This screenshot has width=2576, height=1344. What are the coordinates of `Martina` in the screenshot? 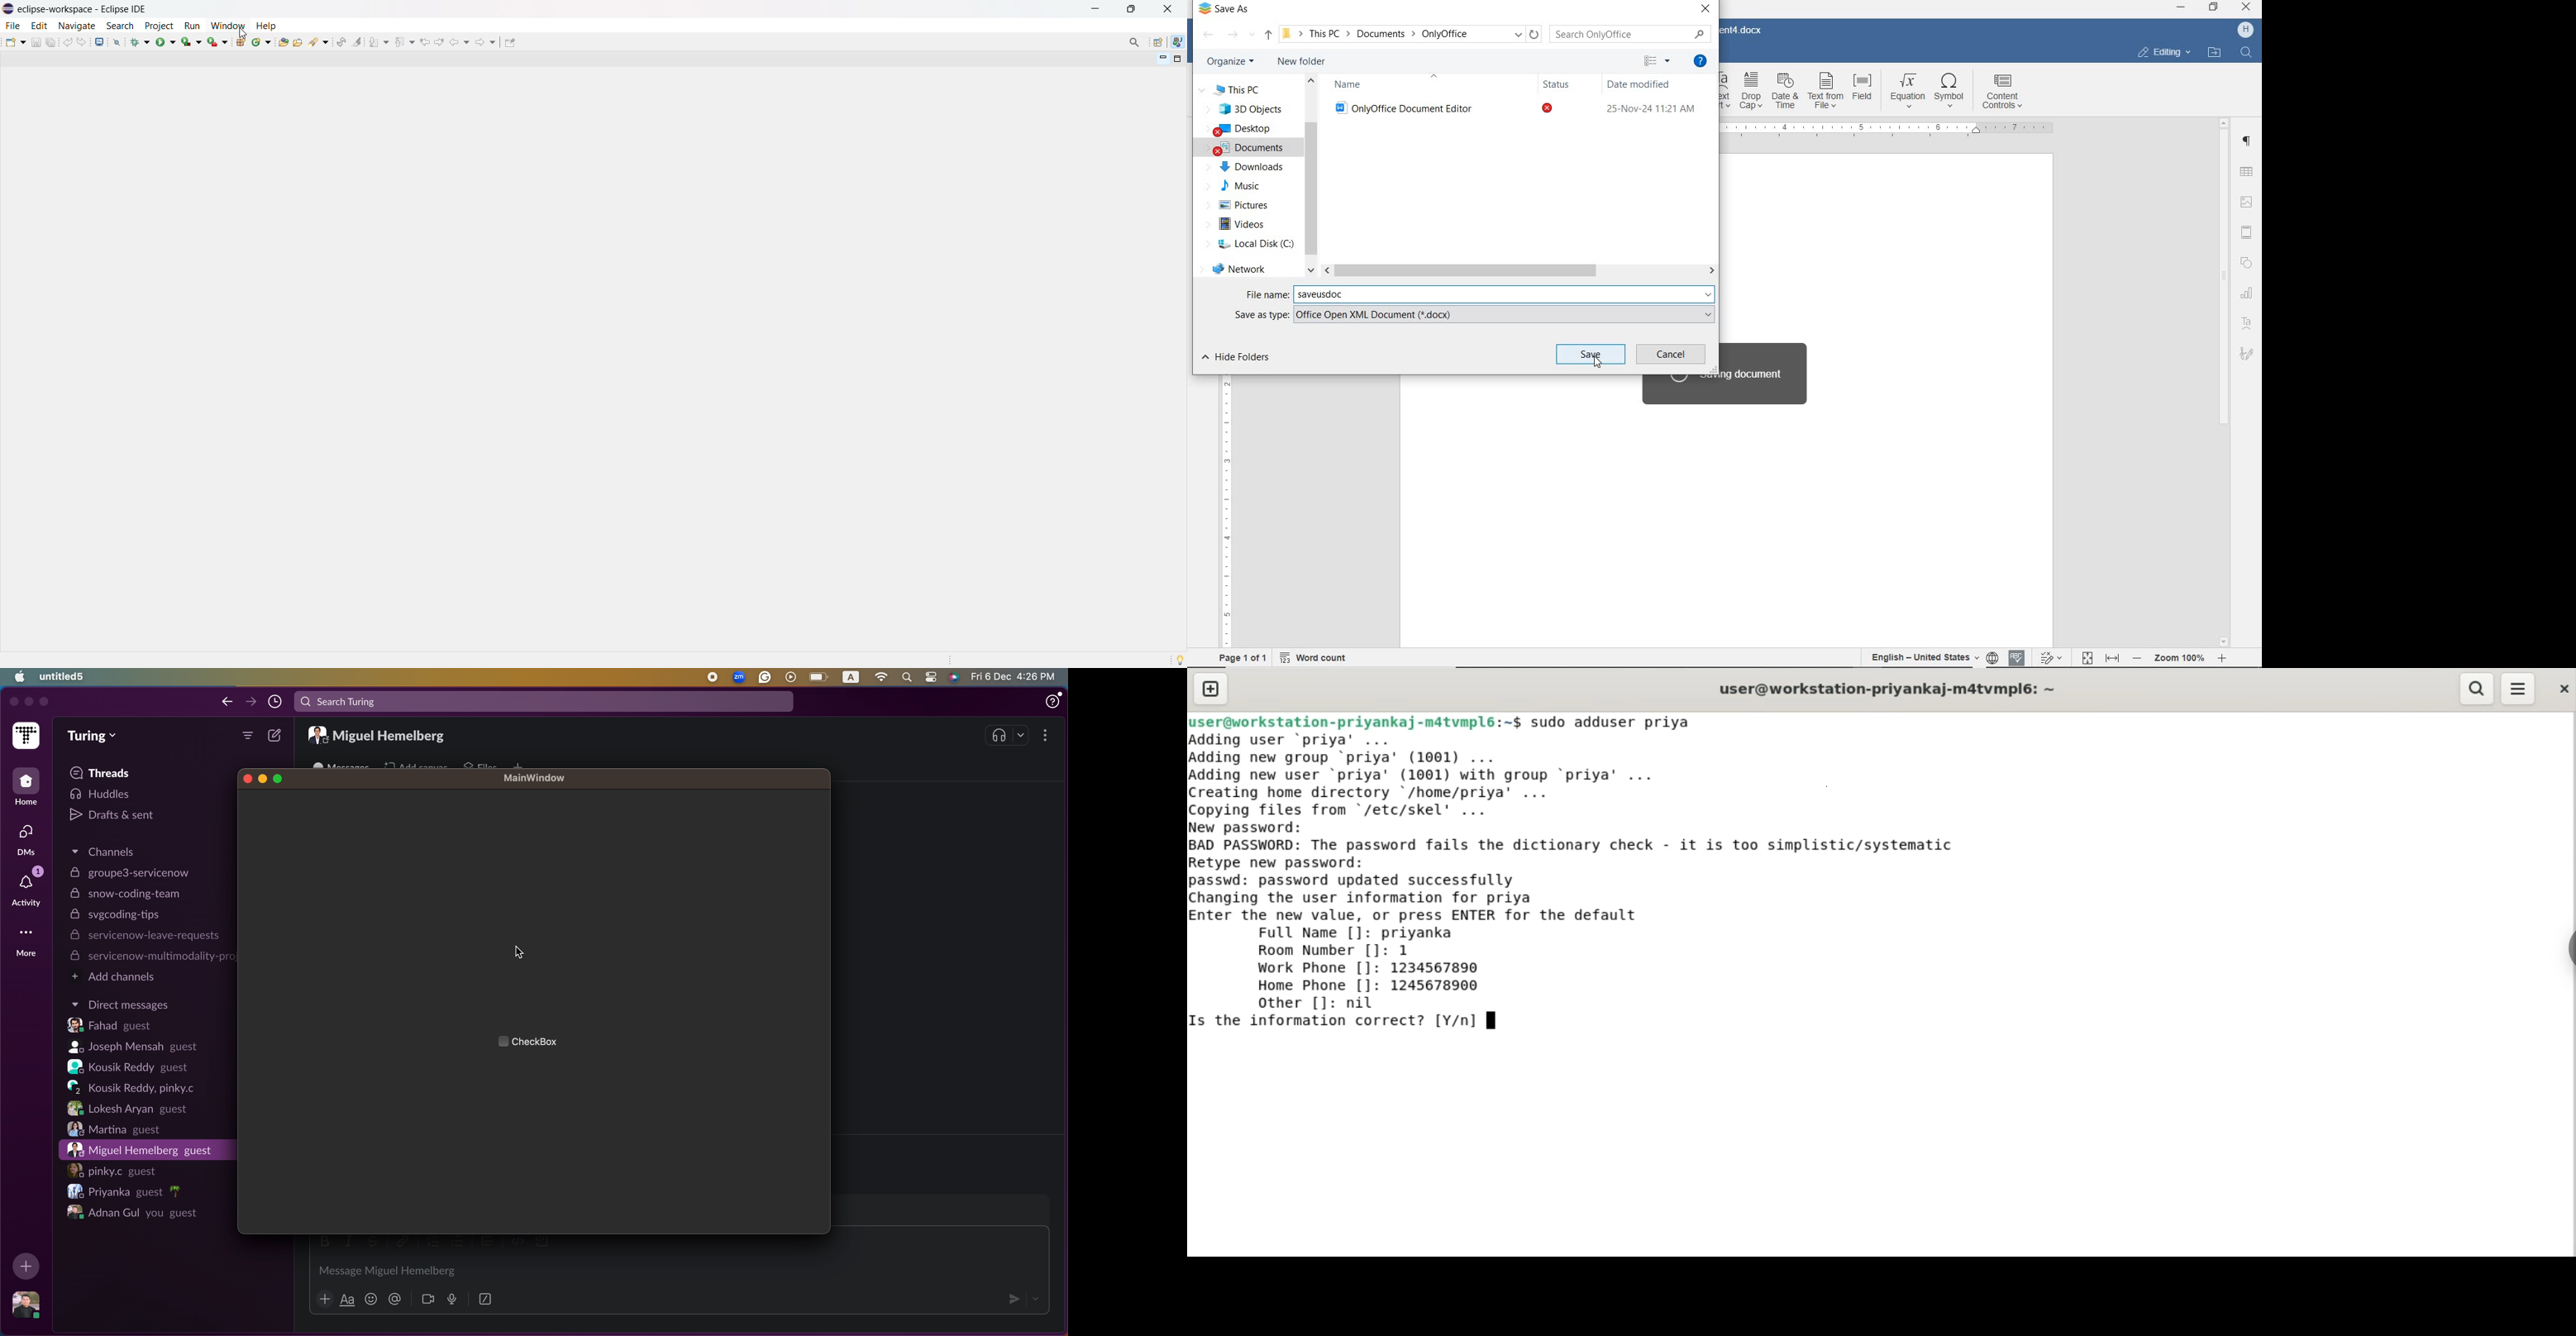 It's located at (117, 1129).